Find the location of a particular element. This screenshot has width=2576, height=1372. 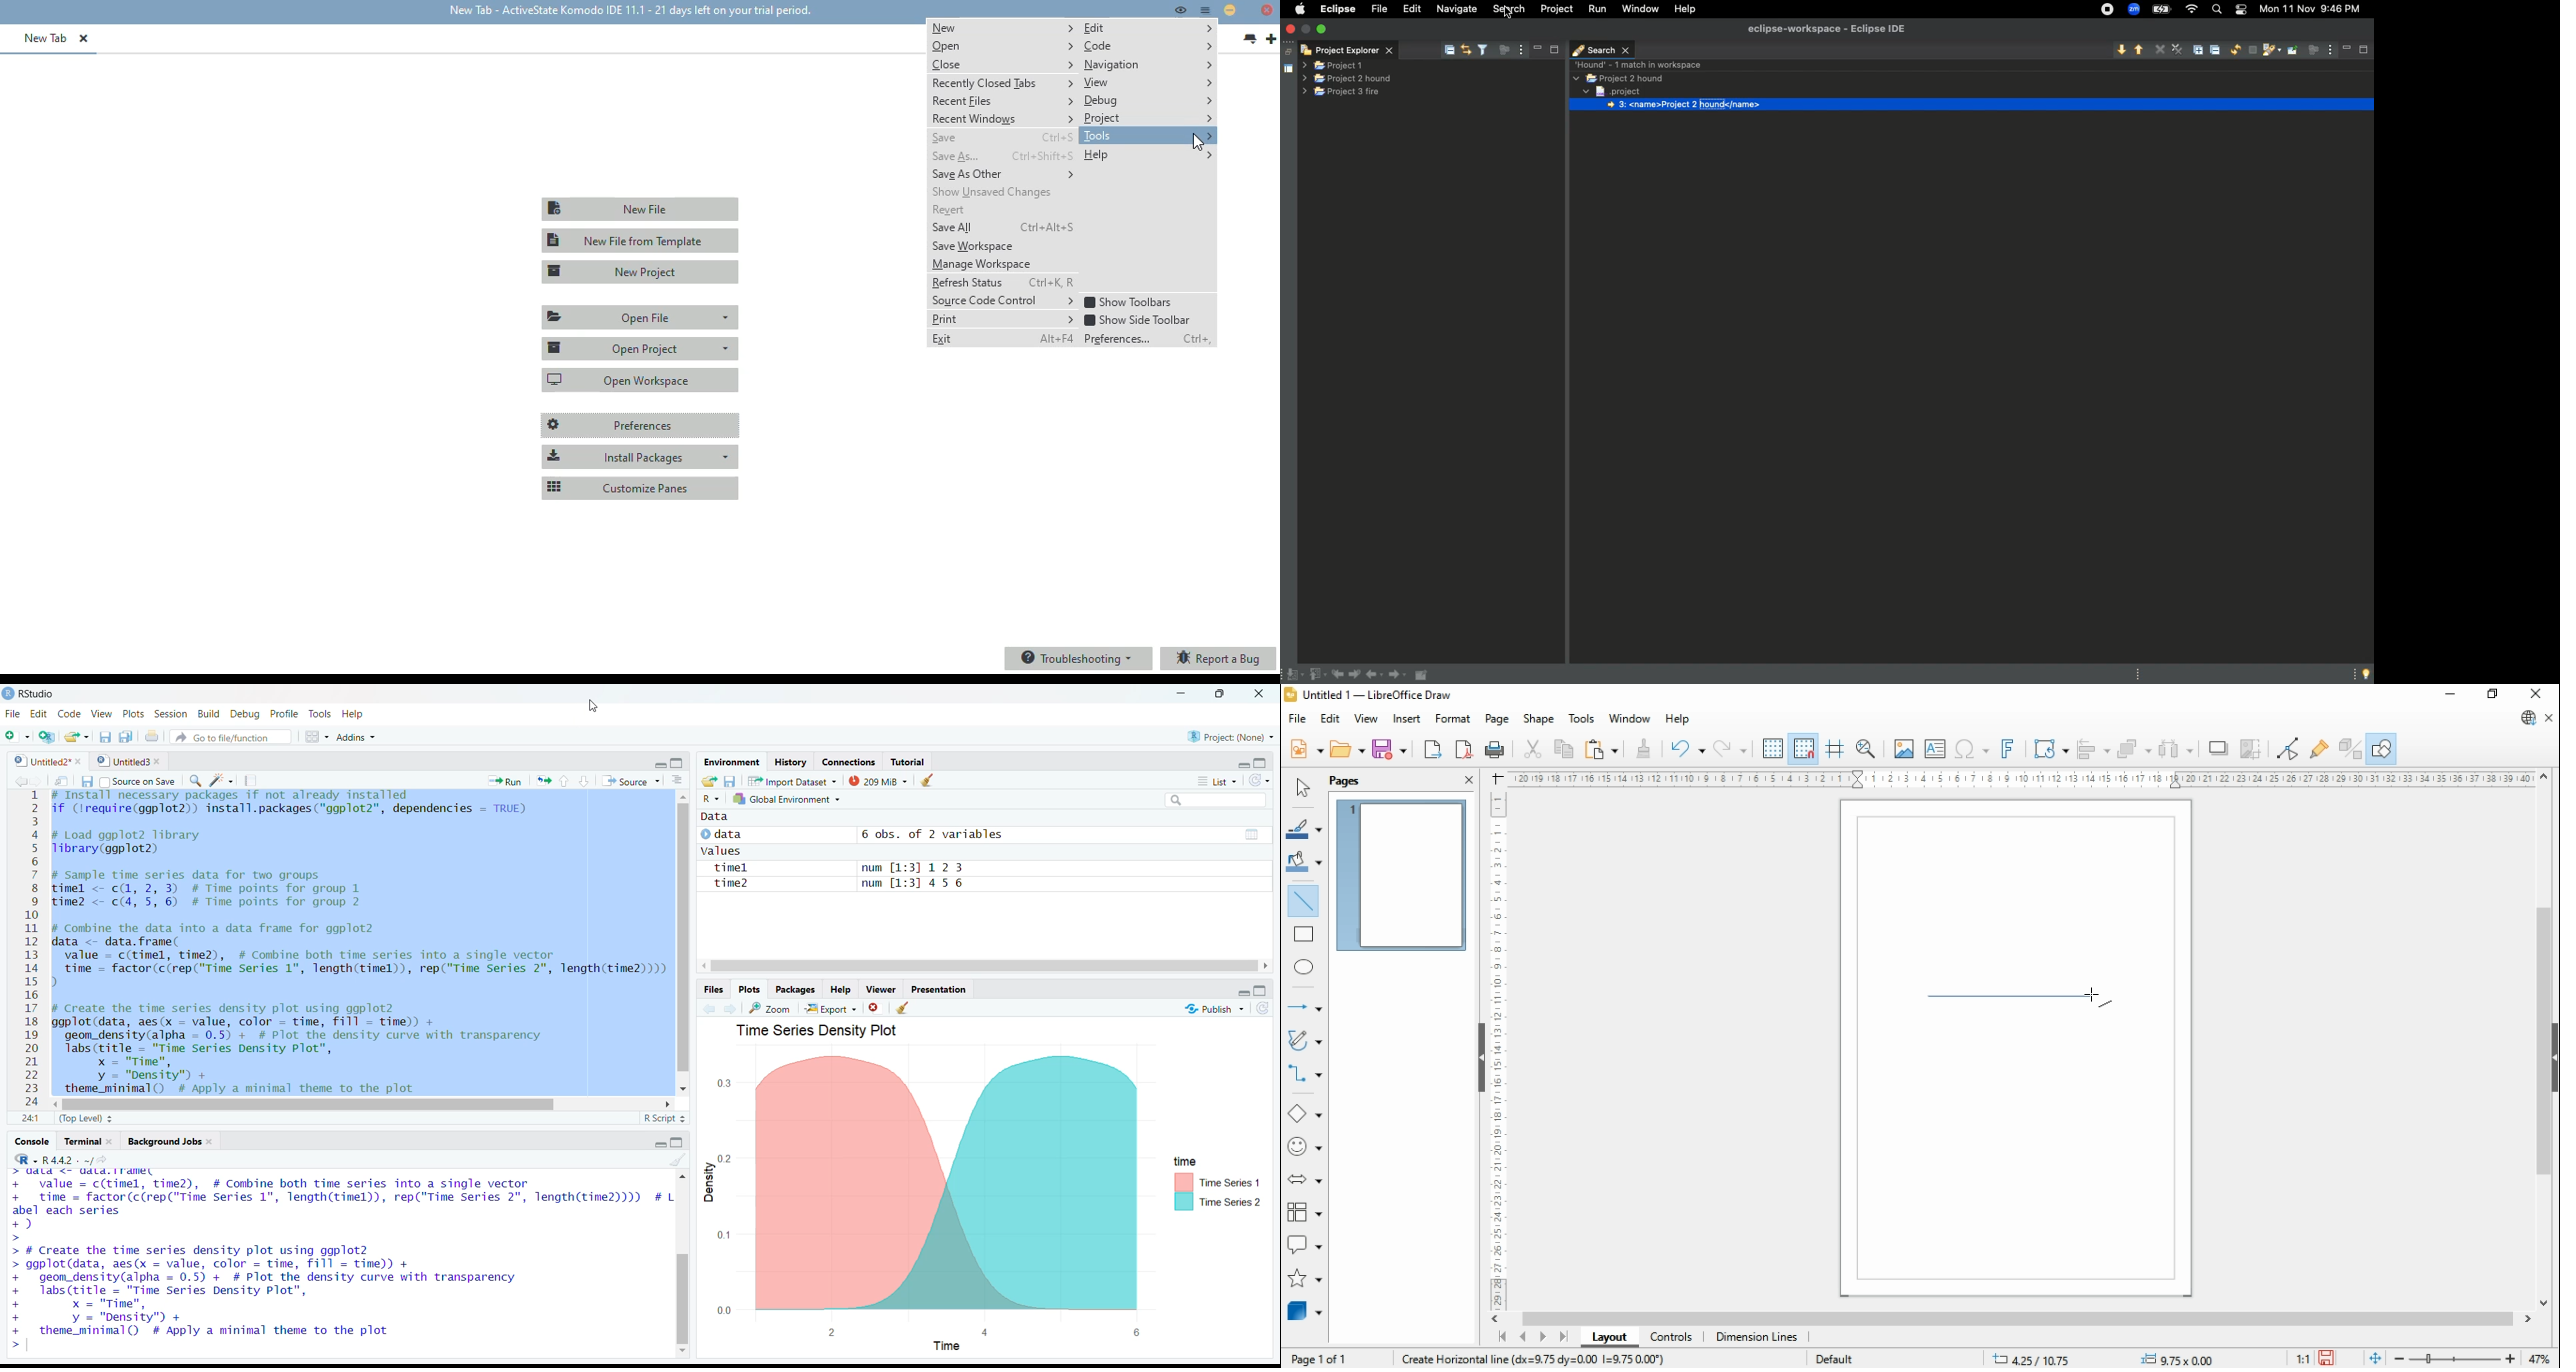

previous is located at coordinates (707, 1010).